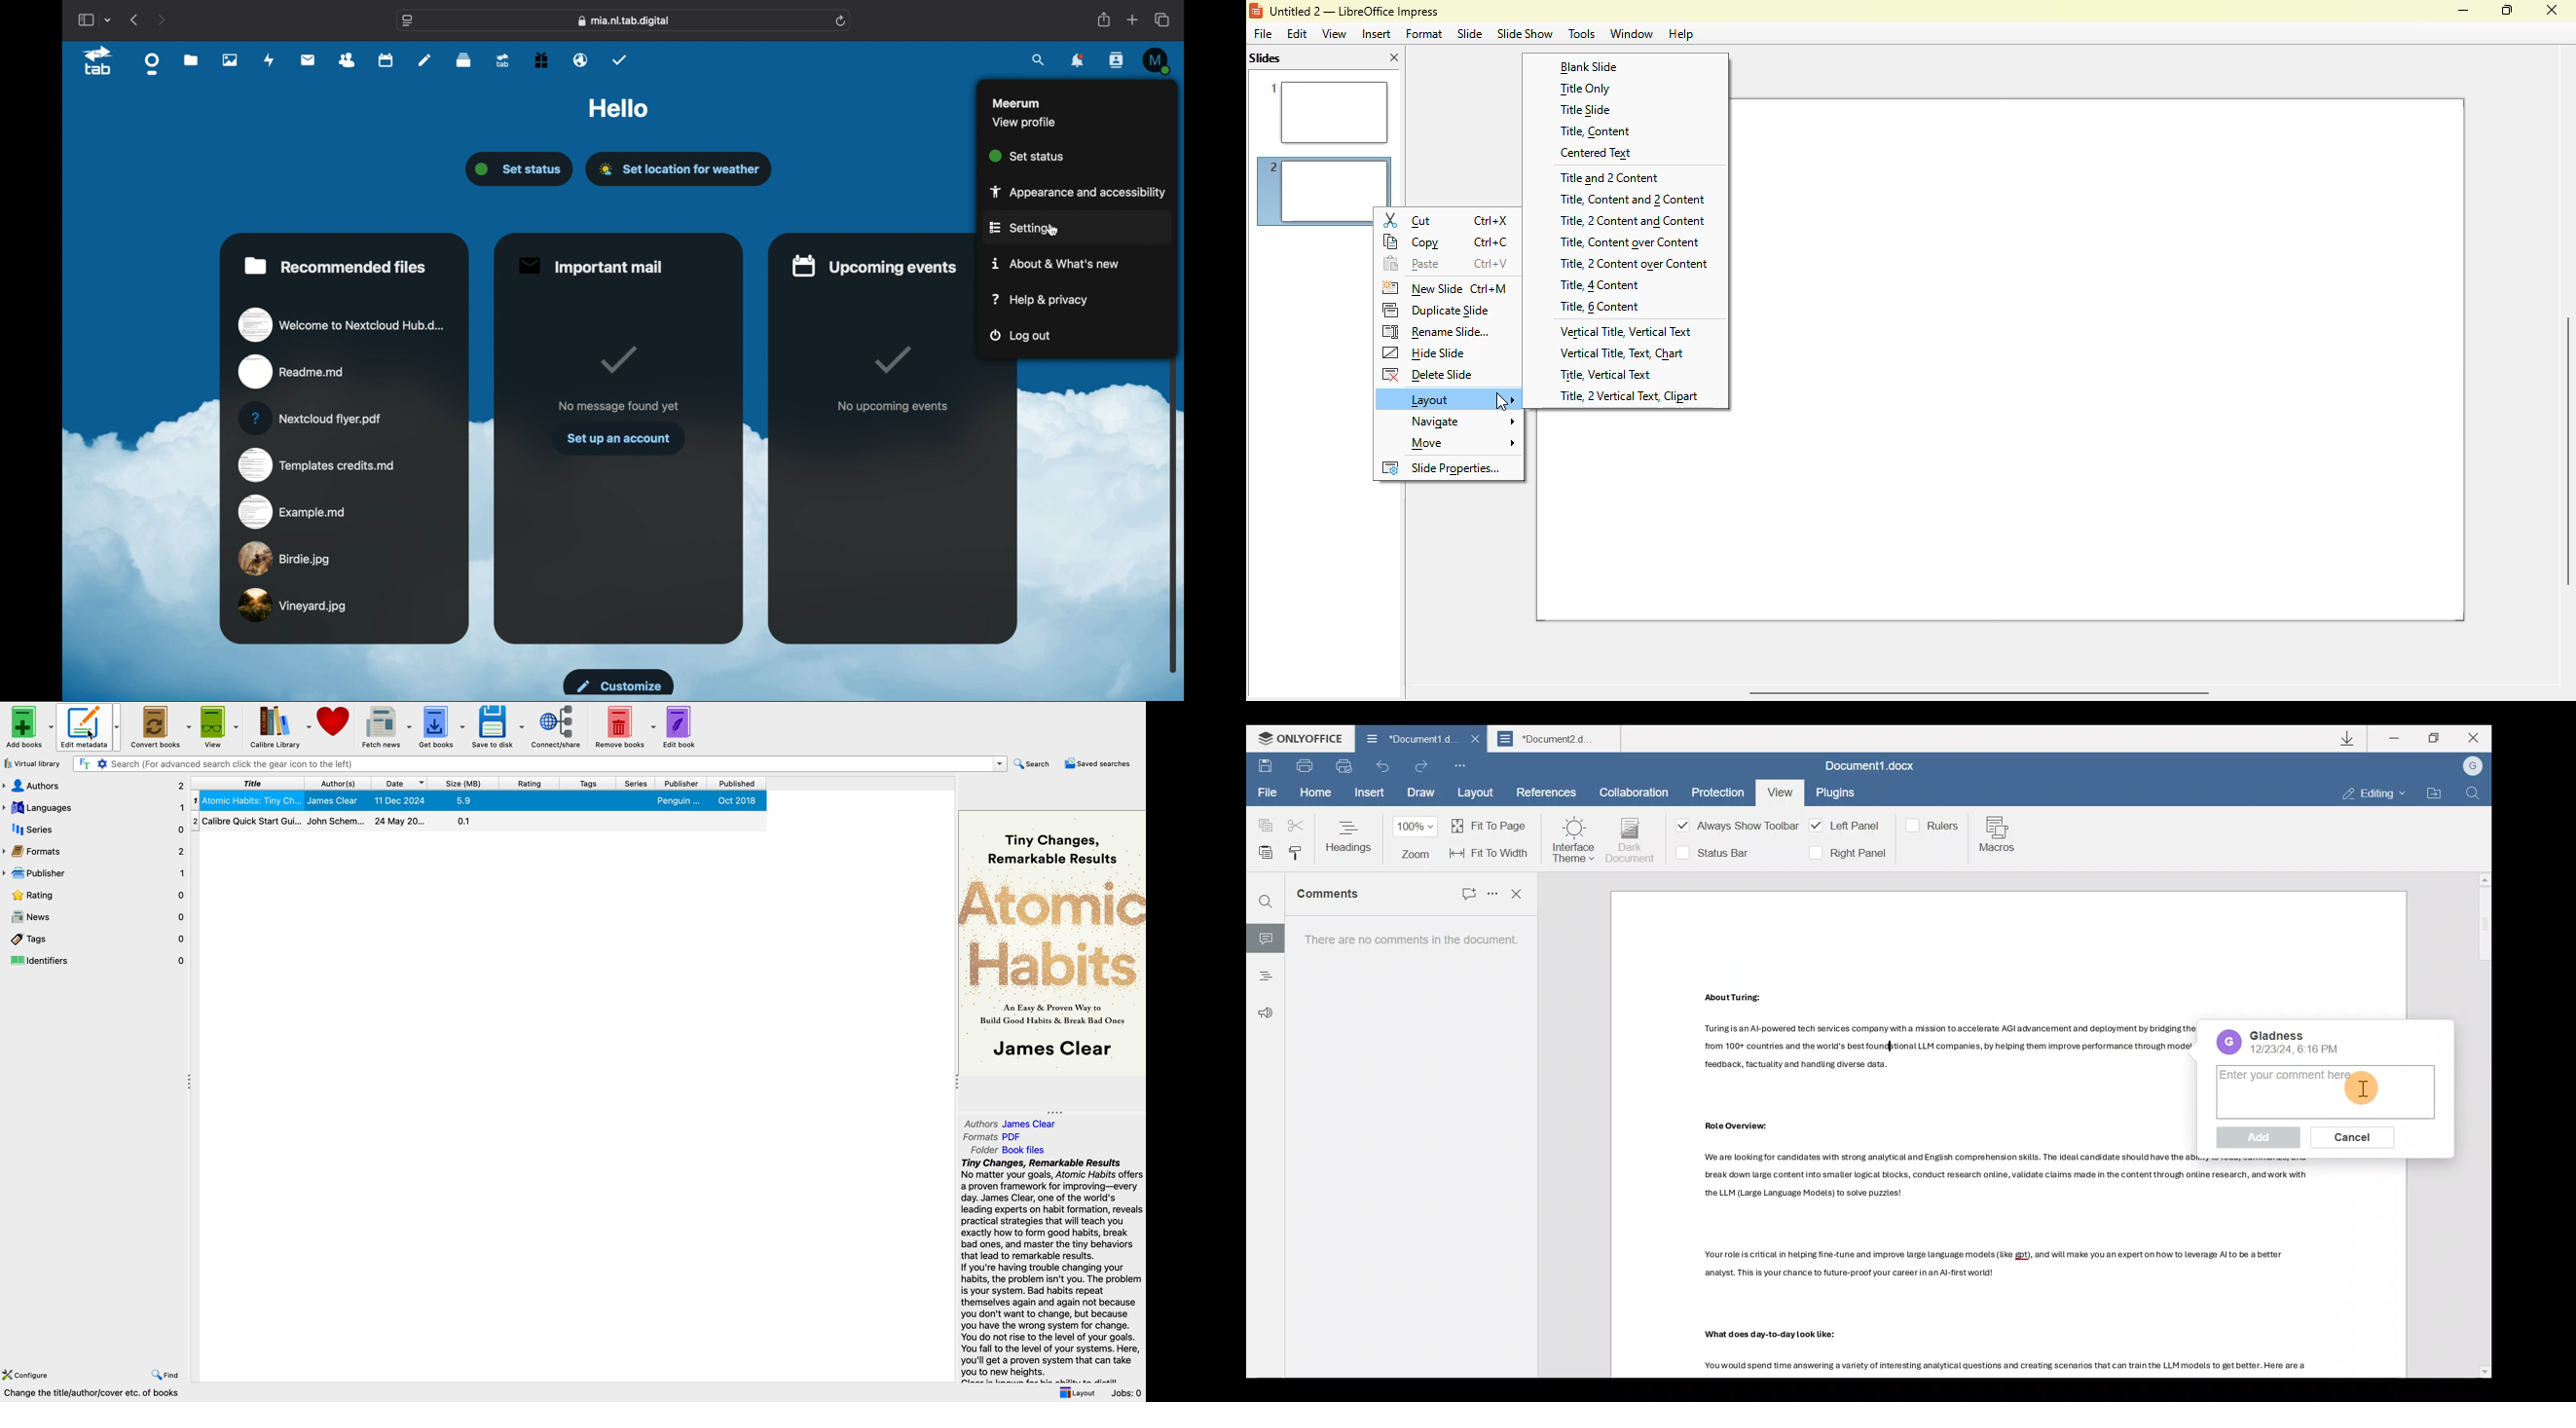 The width and height of the screenshot is (2576, 1428). Describe the element at coordinates (1949, 1048) in the screenshot. I see `` at that location.